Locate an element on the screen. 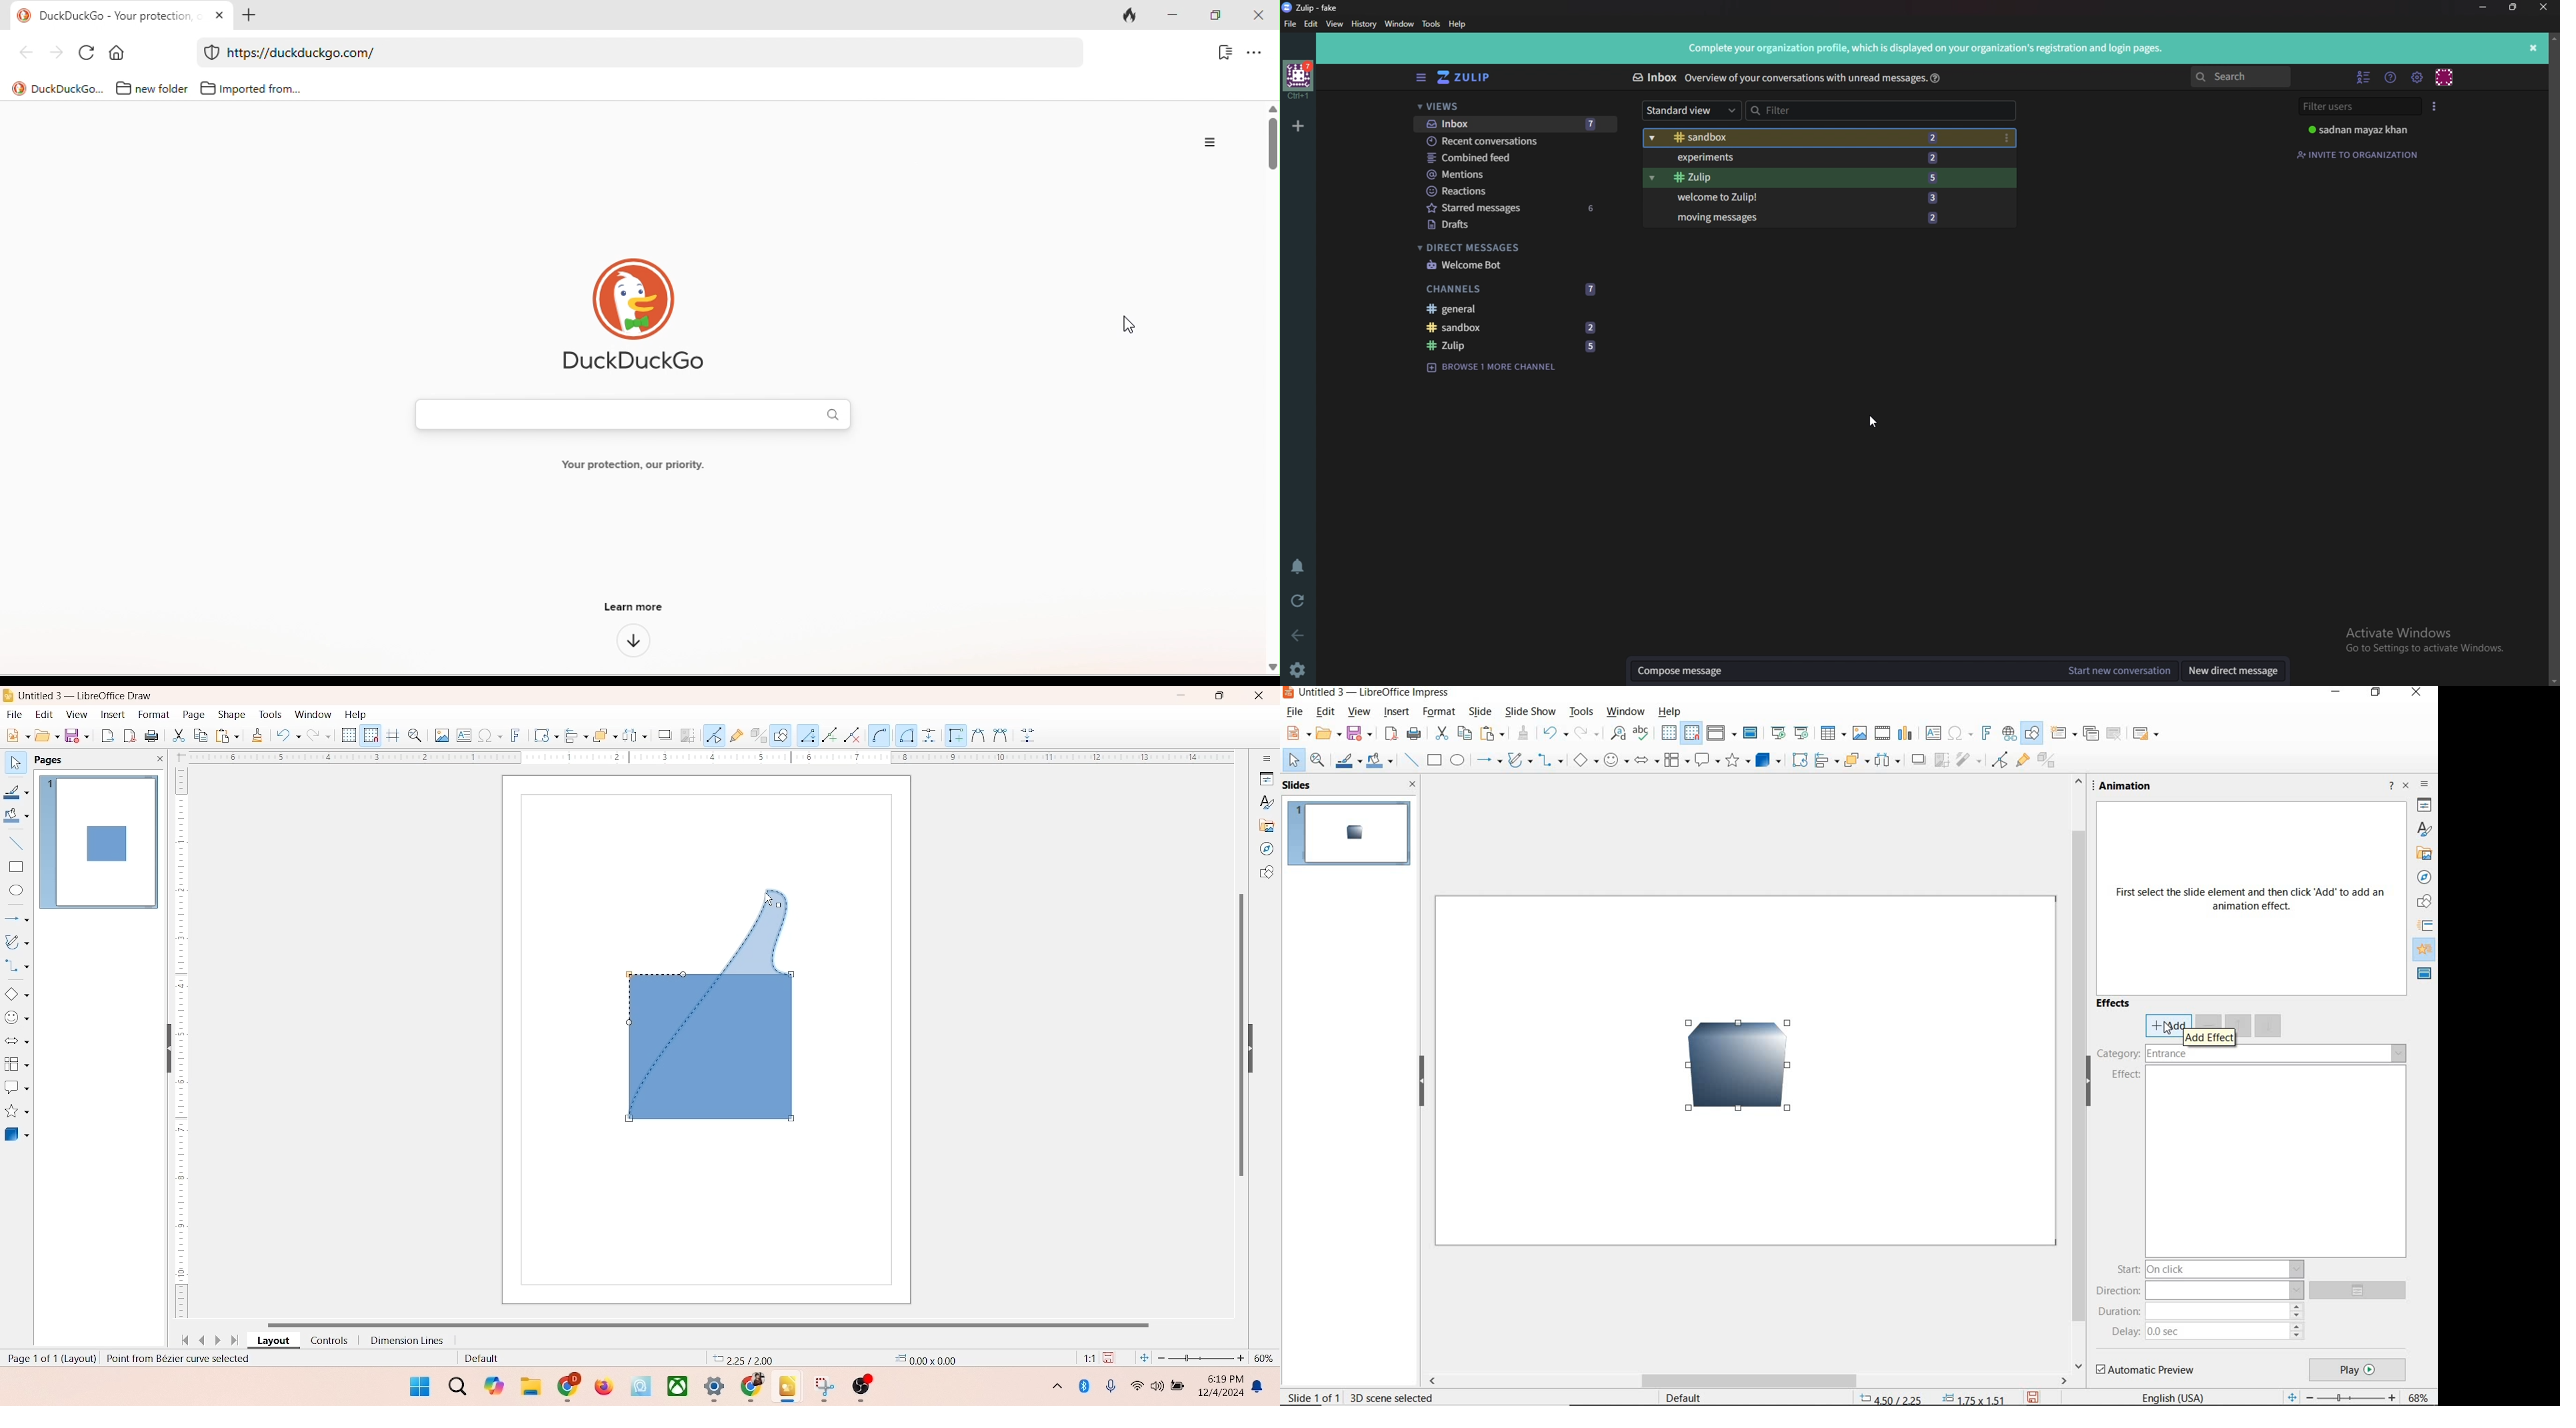 Image resolution: width=2576 pixels, height=1428 pixels. block arrow is located at coordinates (17, 1042).